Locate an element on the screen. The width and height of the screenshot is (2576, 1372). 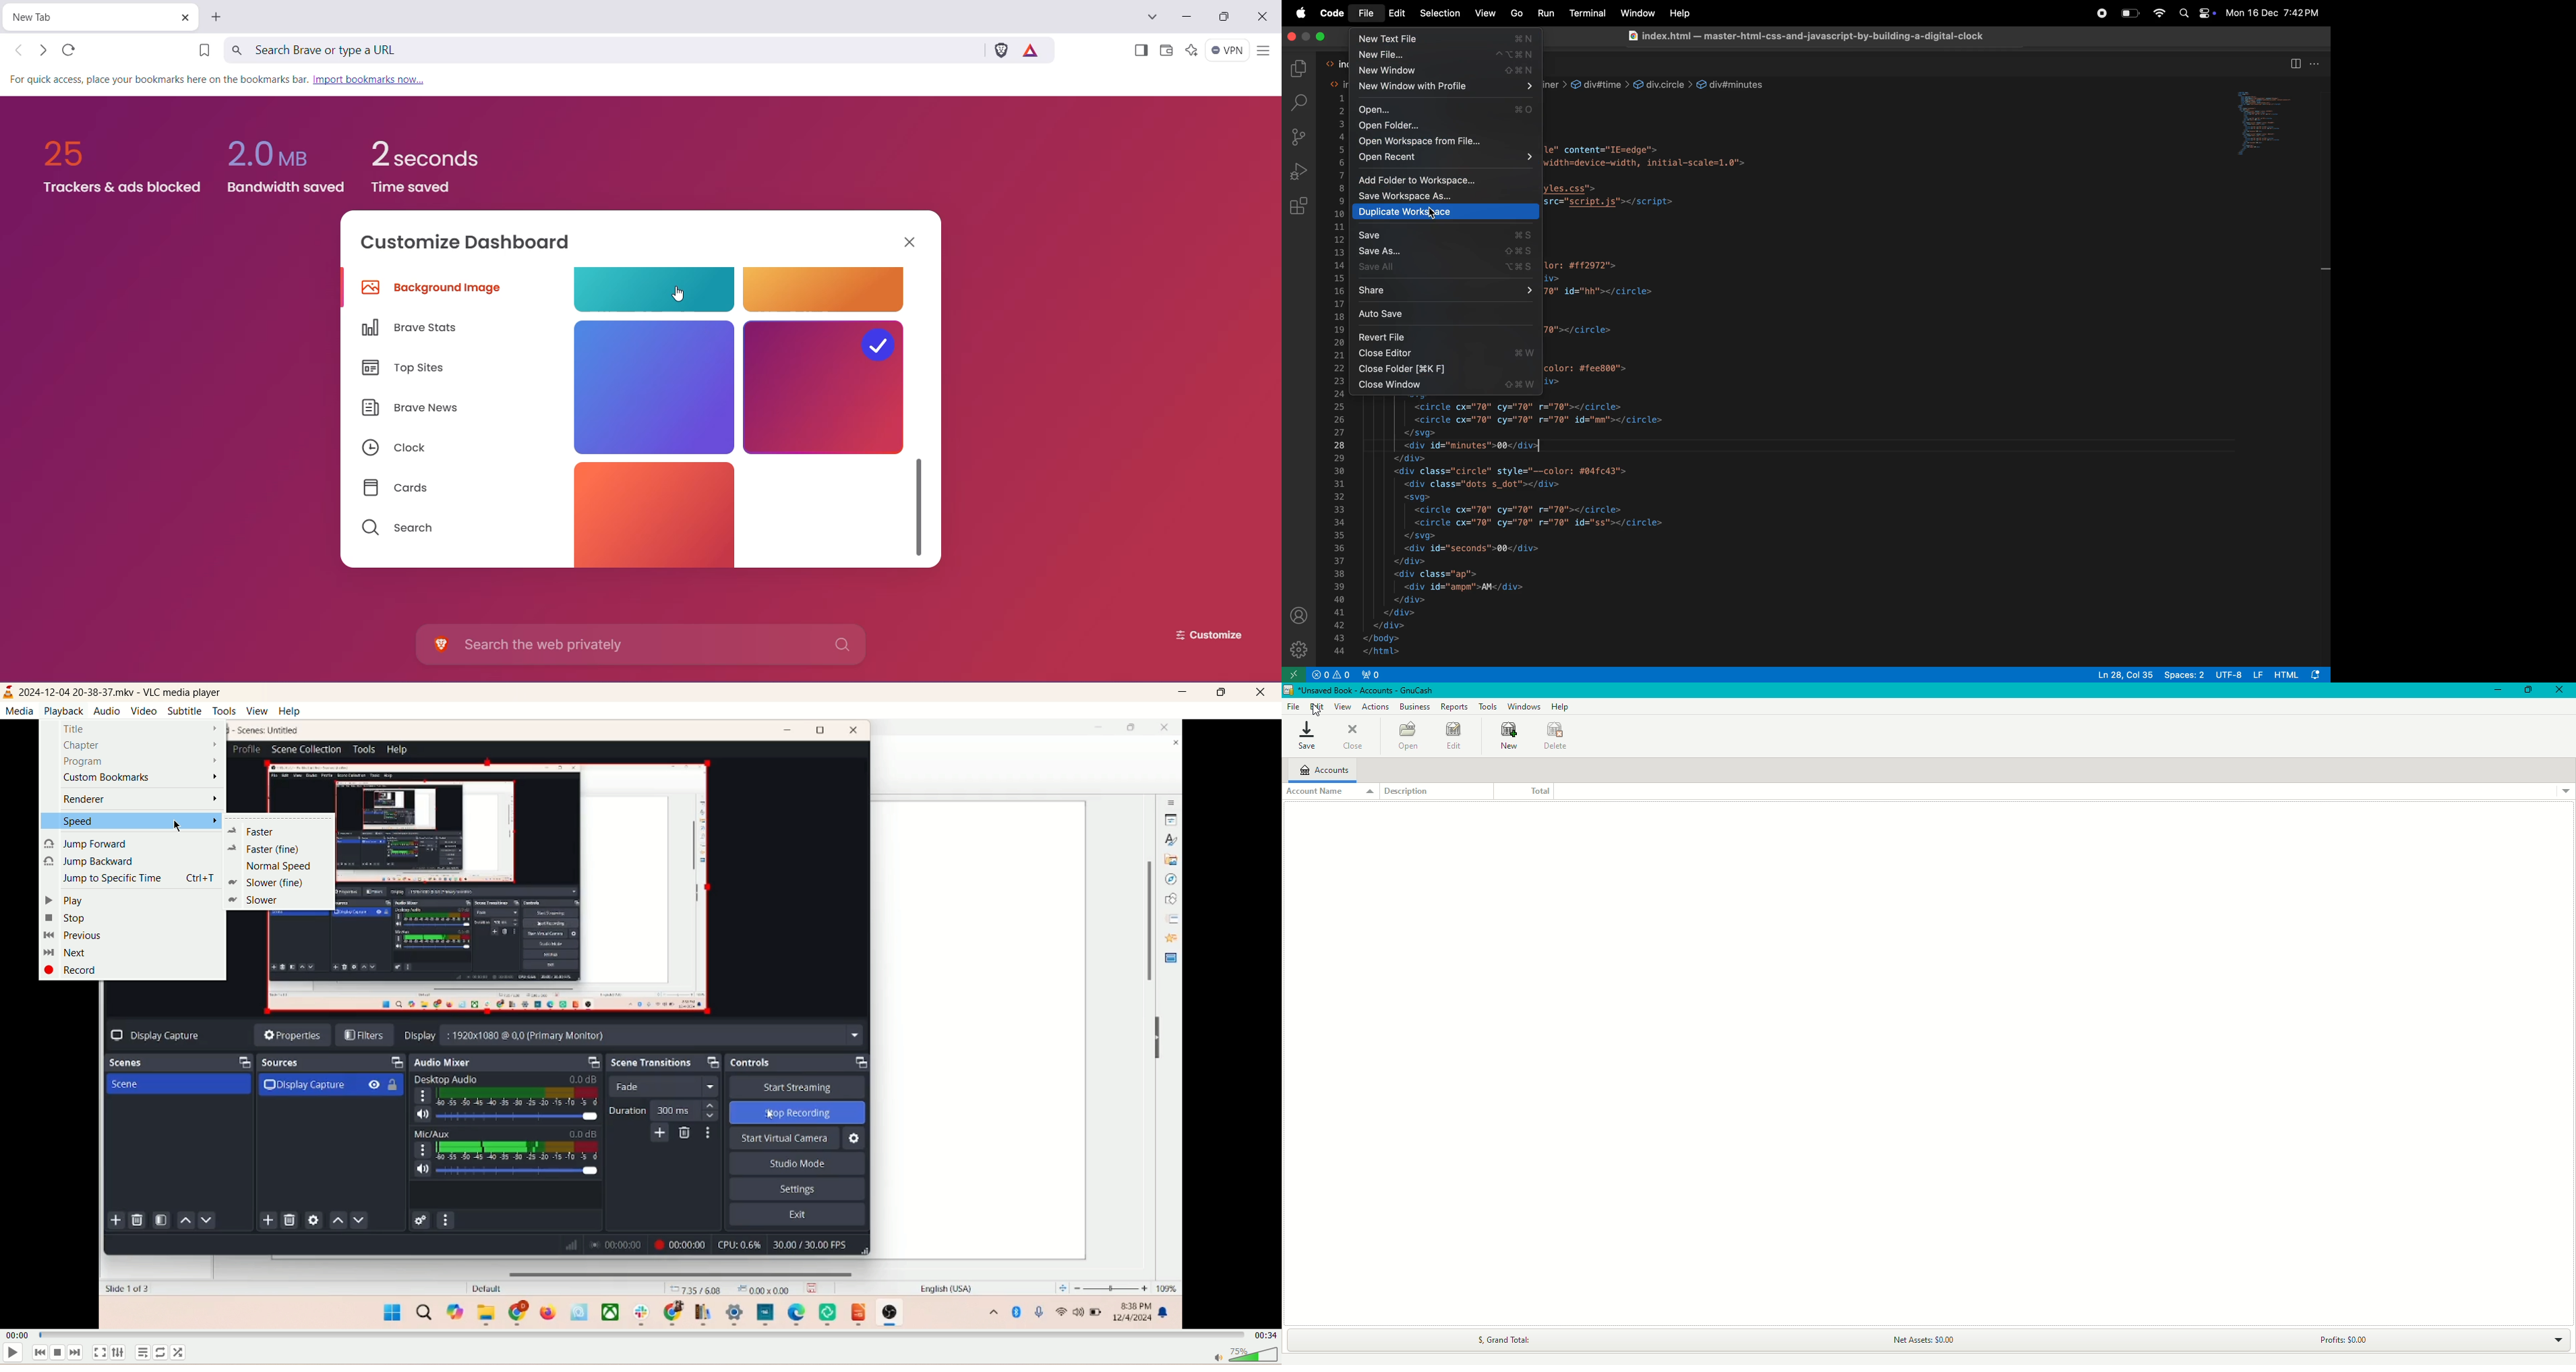
stop is located at coordinates (65, 918).